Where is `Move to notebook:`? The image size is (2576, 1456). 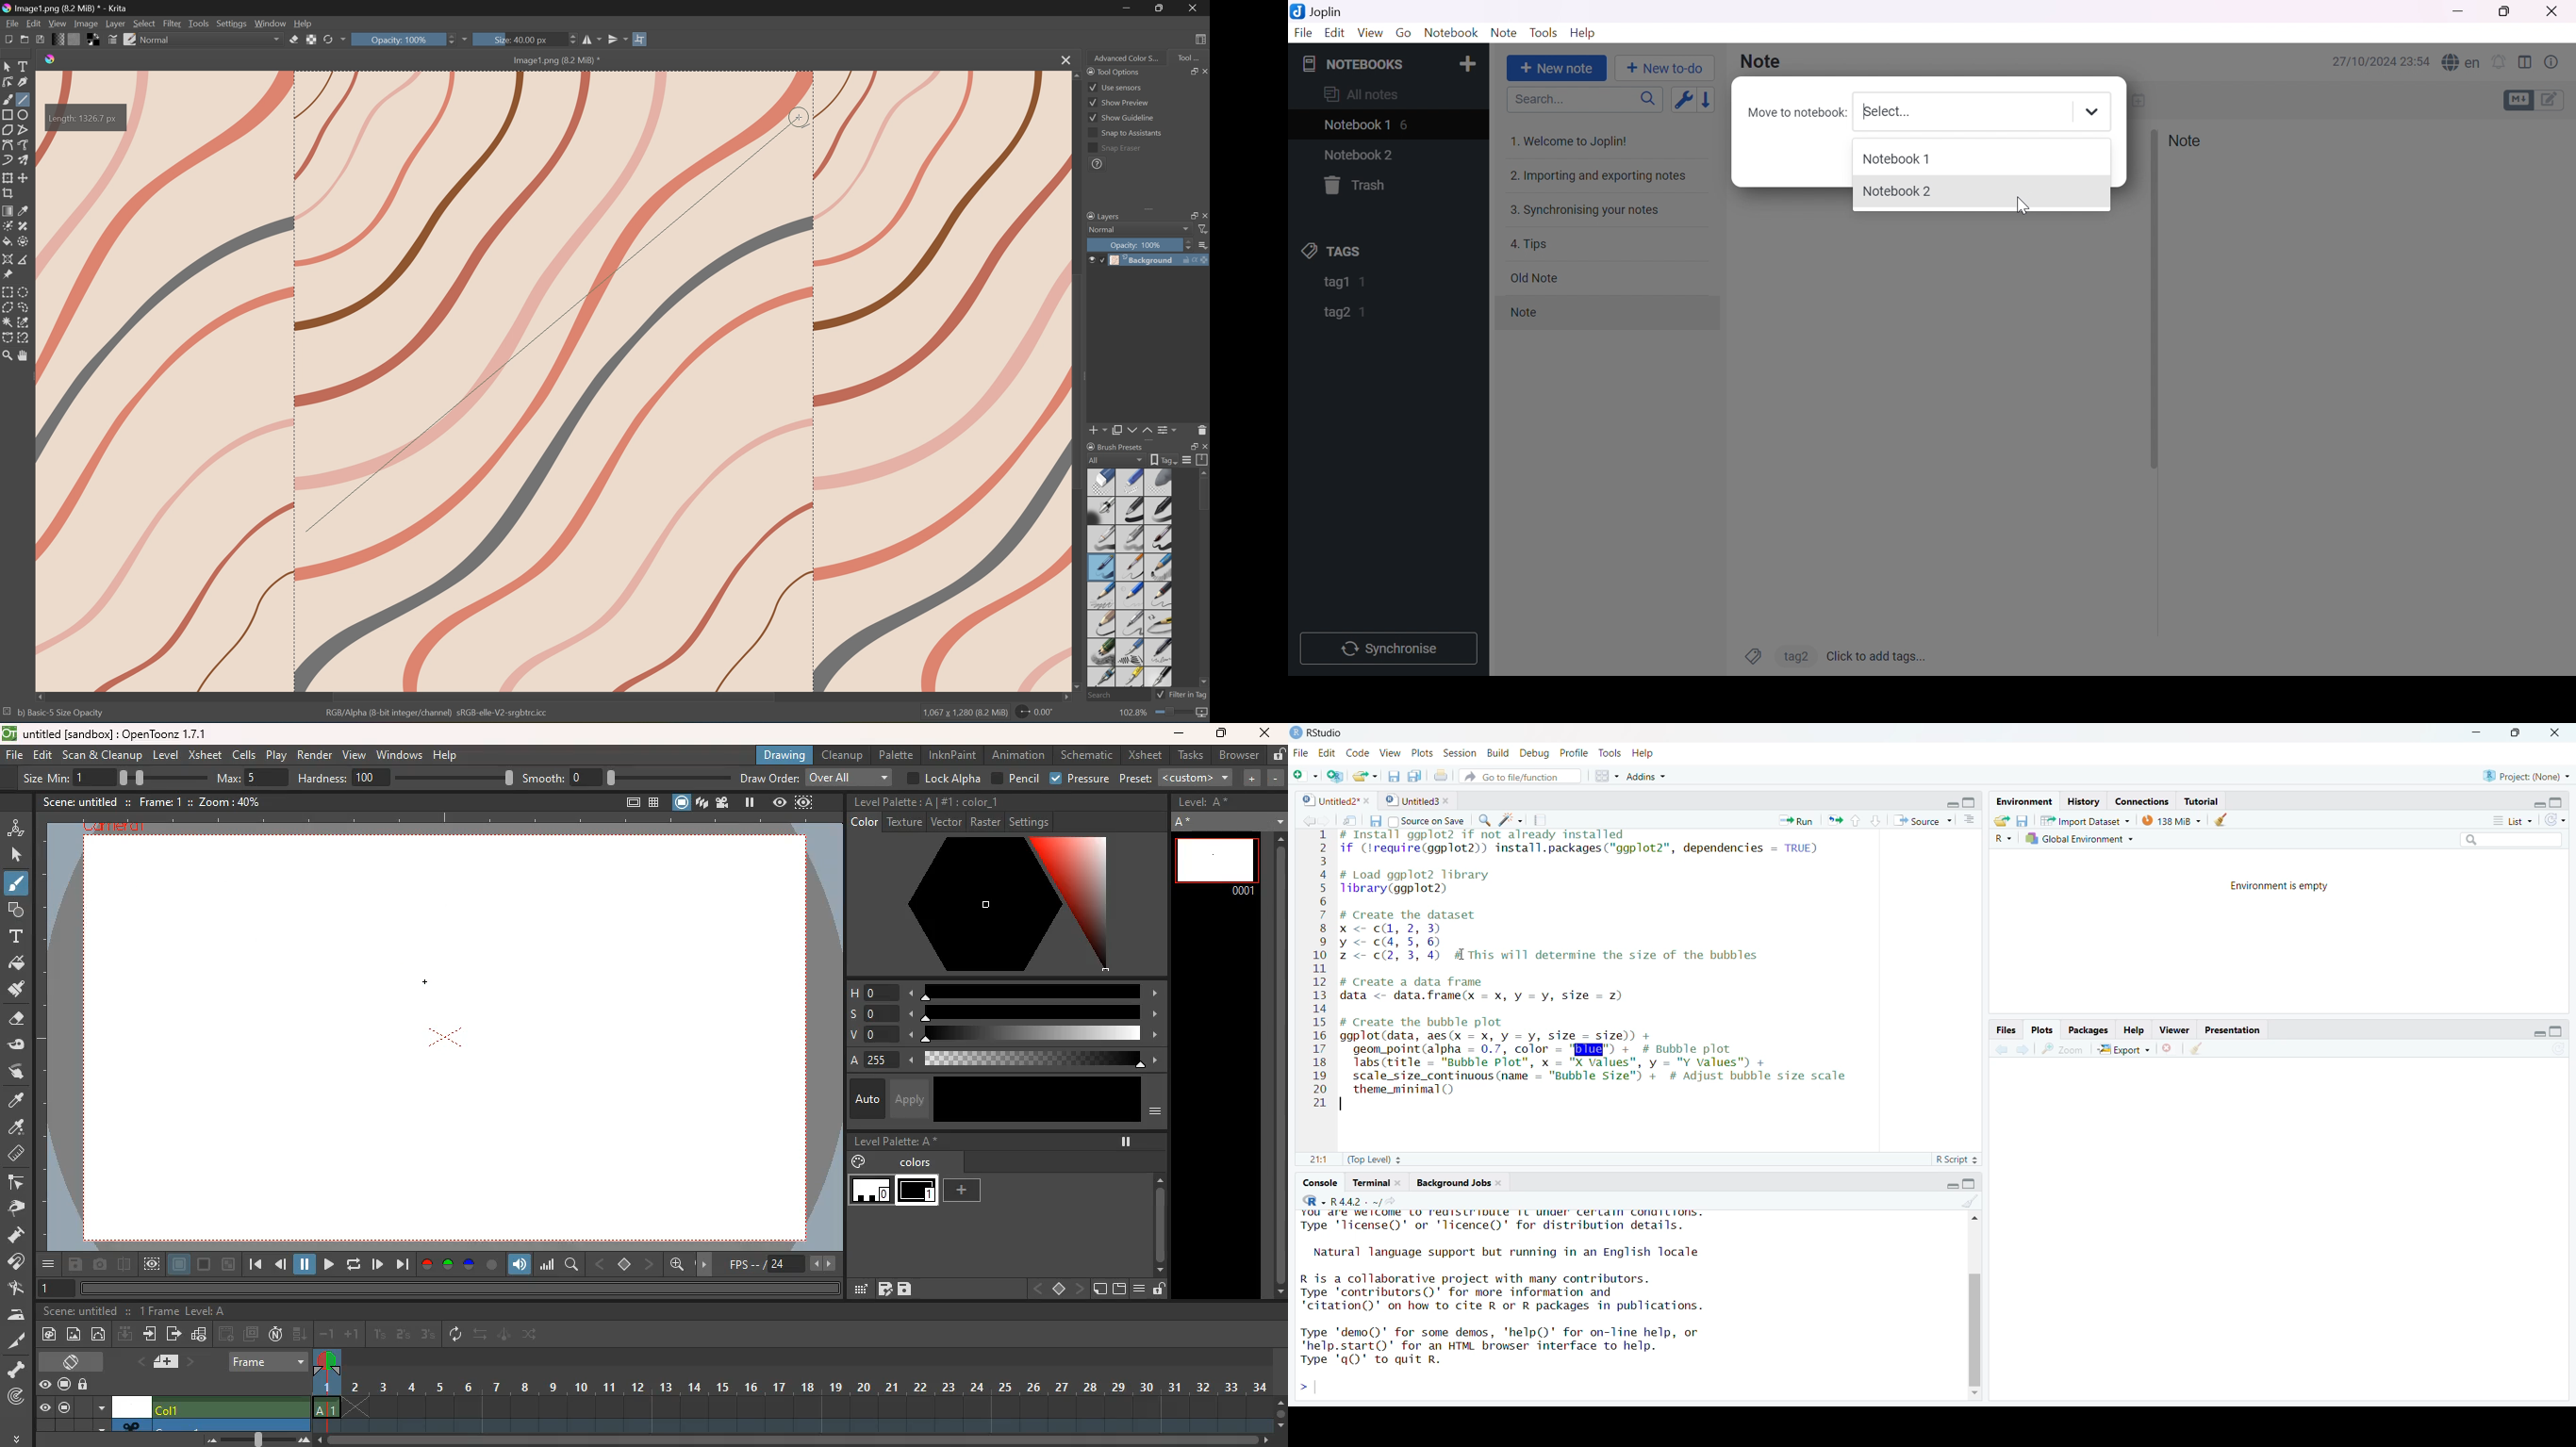
Move to notebook: is located at coordinates (1796, 113).